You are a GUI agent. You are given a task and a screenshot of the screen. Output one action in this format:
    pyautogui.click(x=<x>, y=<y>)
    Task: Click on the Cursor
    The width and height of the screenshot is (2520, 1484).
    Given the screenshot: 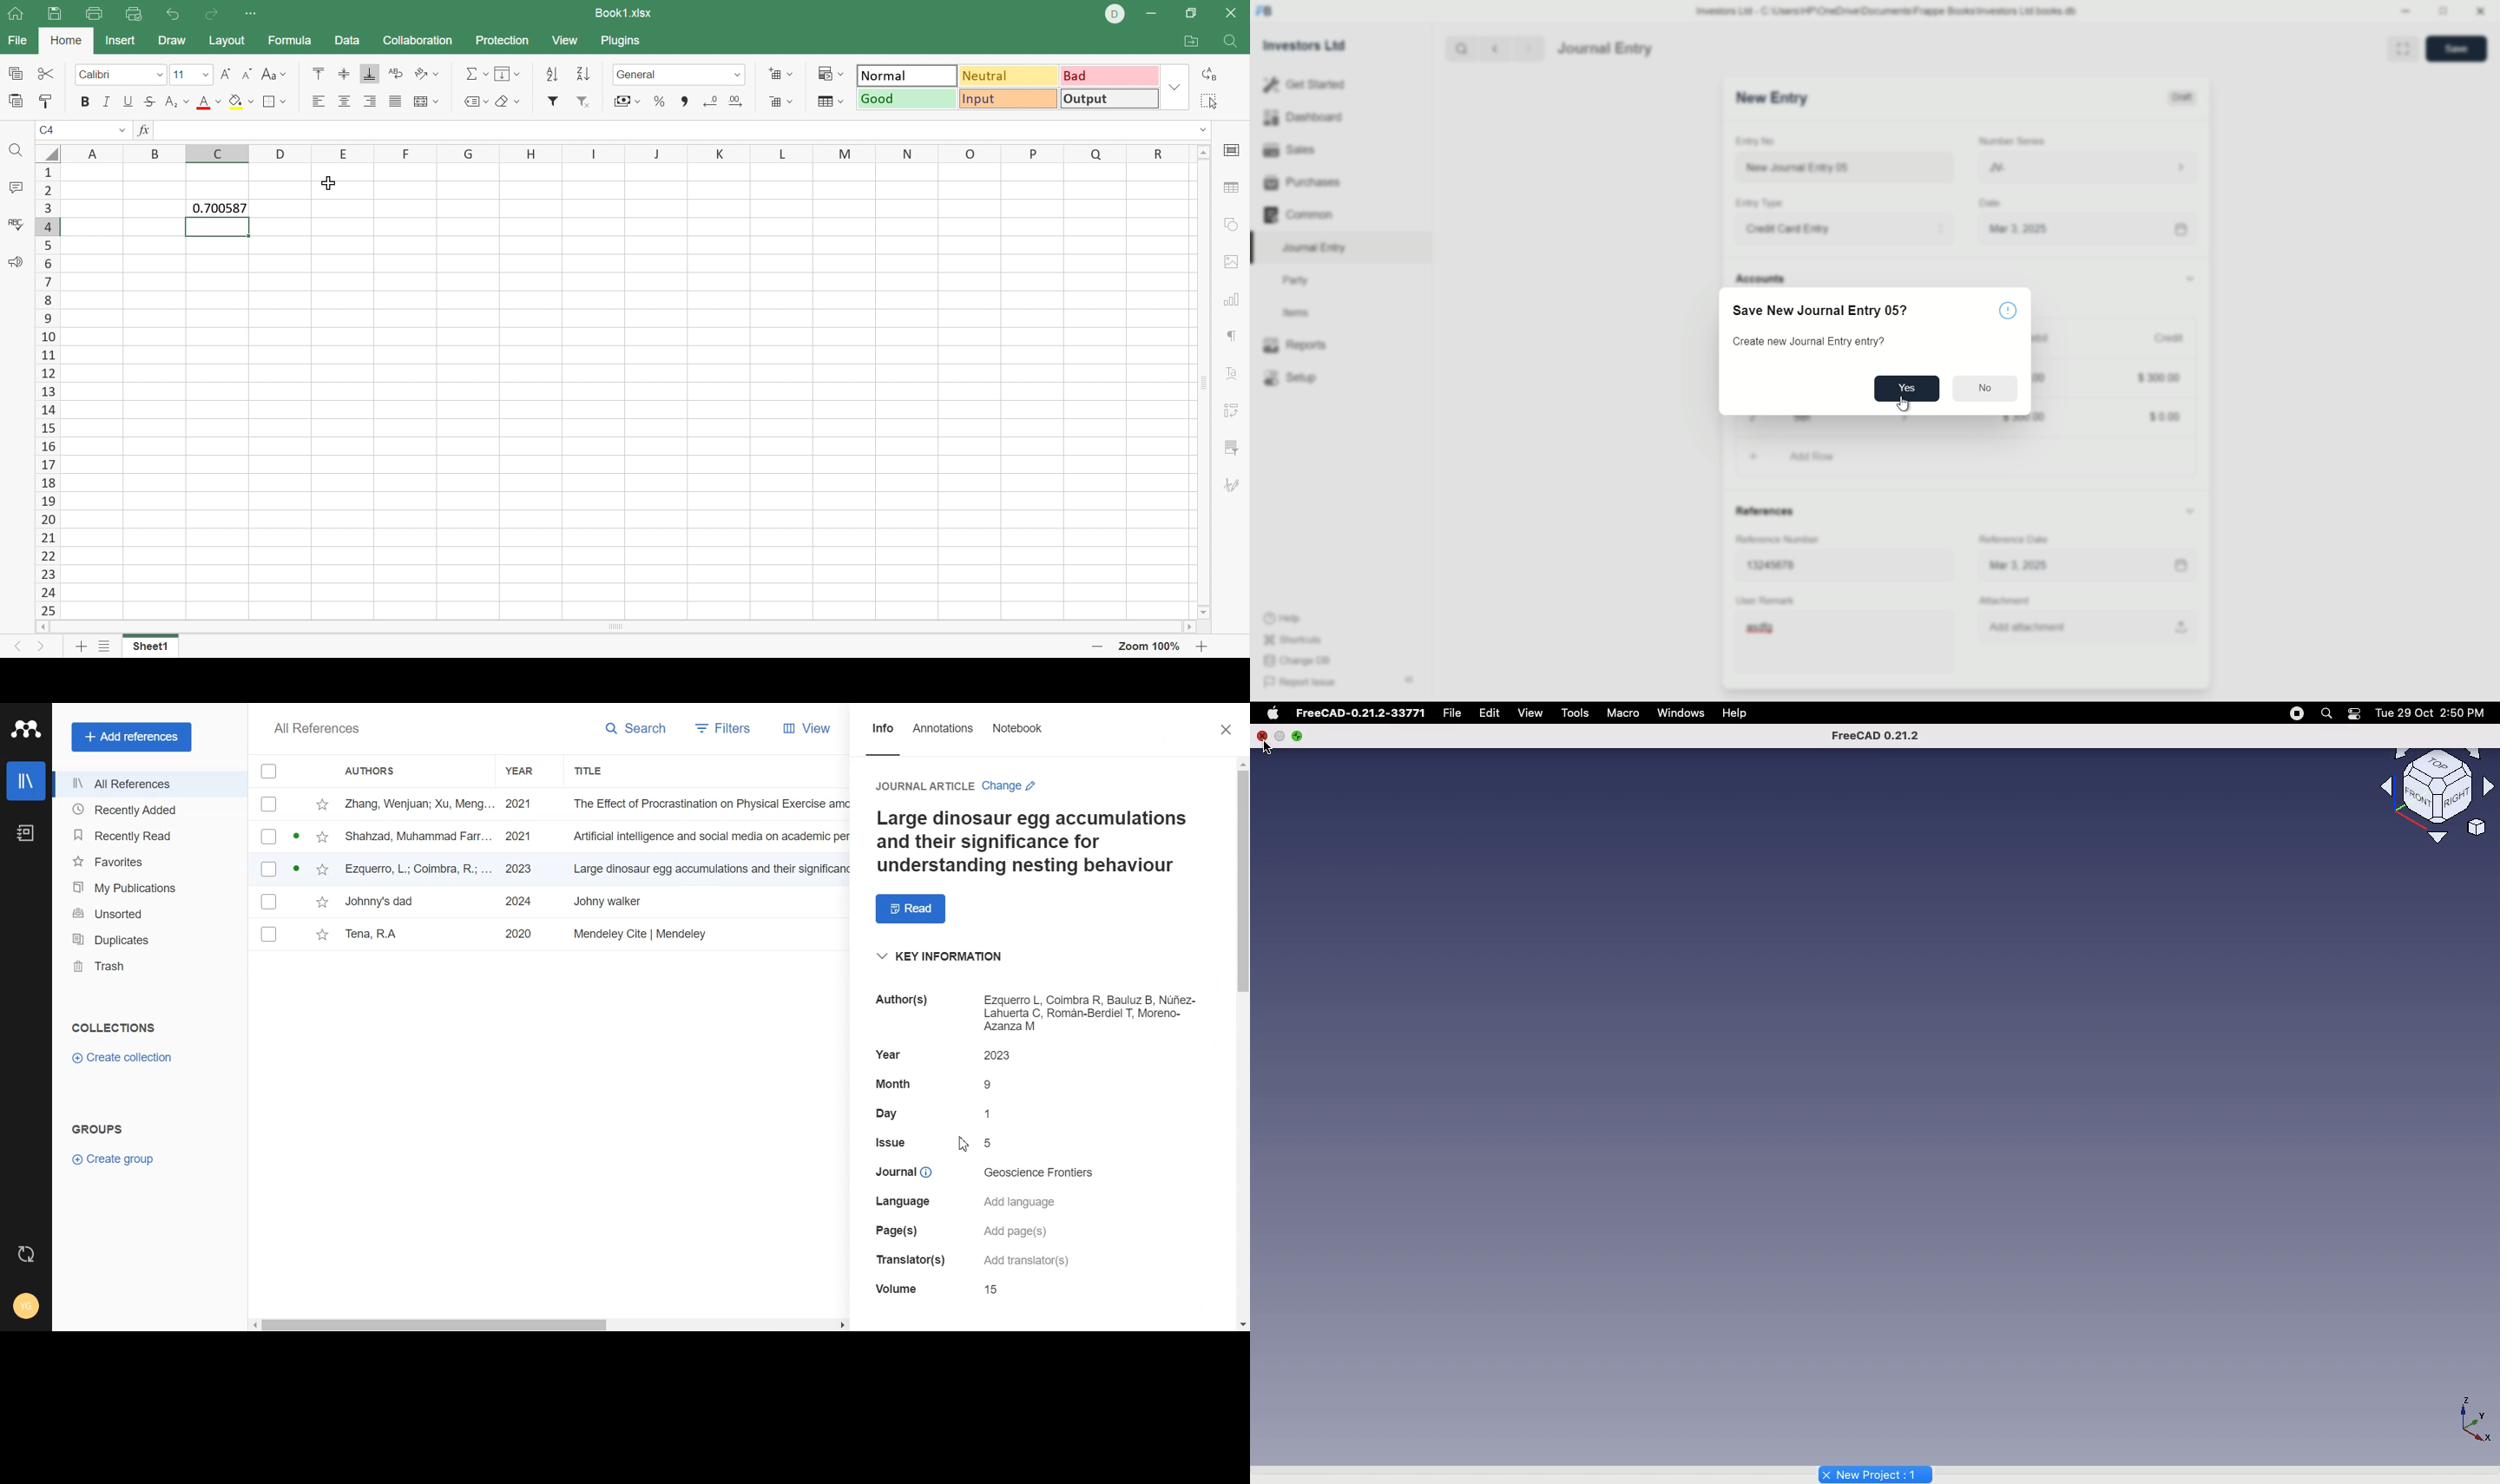 What is the action you would take?
    pyautogui.click(x=330, y=183)
    